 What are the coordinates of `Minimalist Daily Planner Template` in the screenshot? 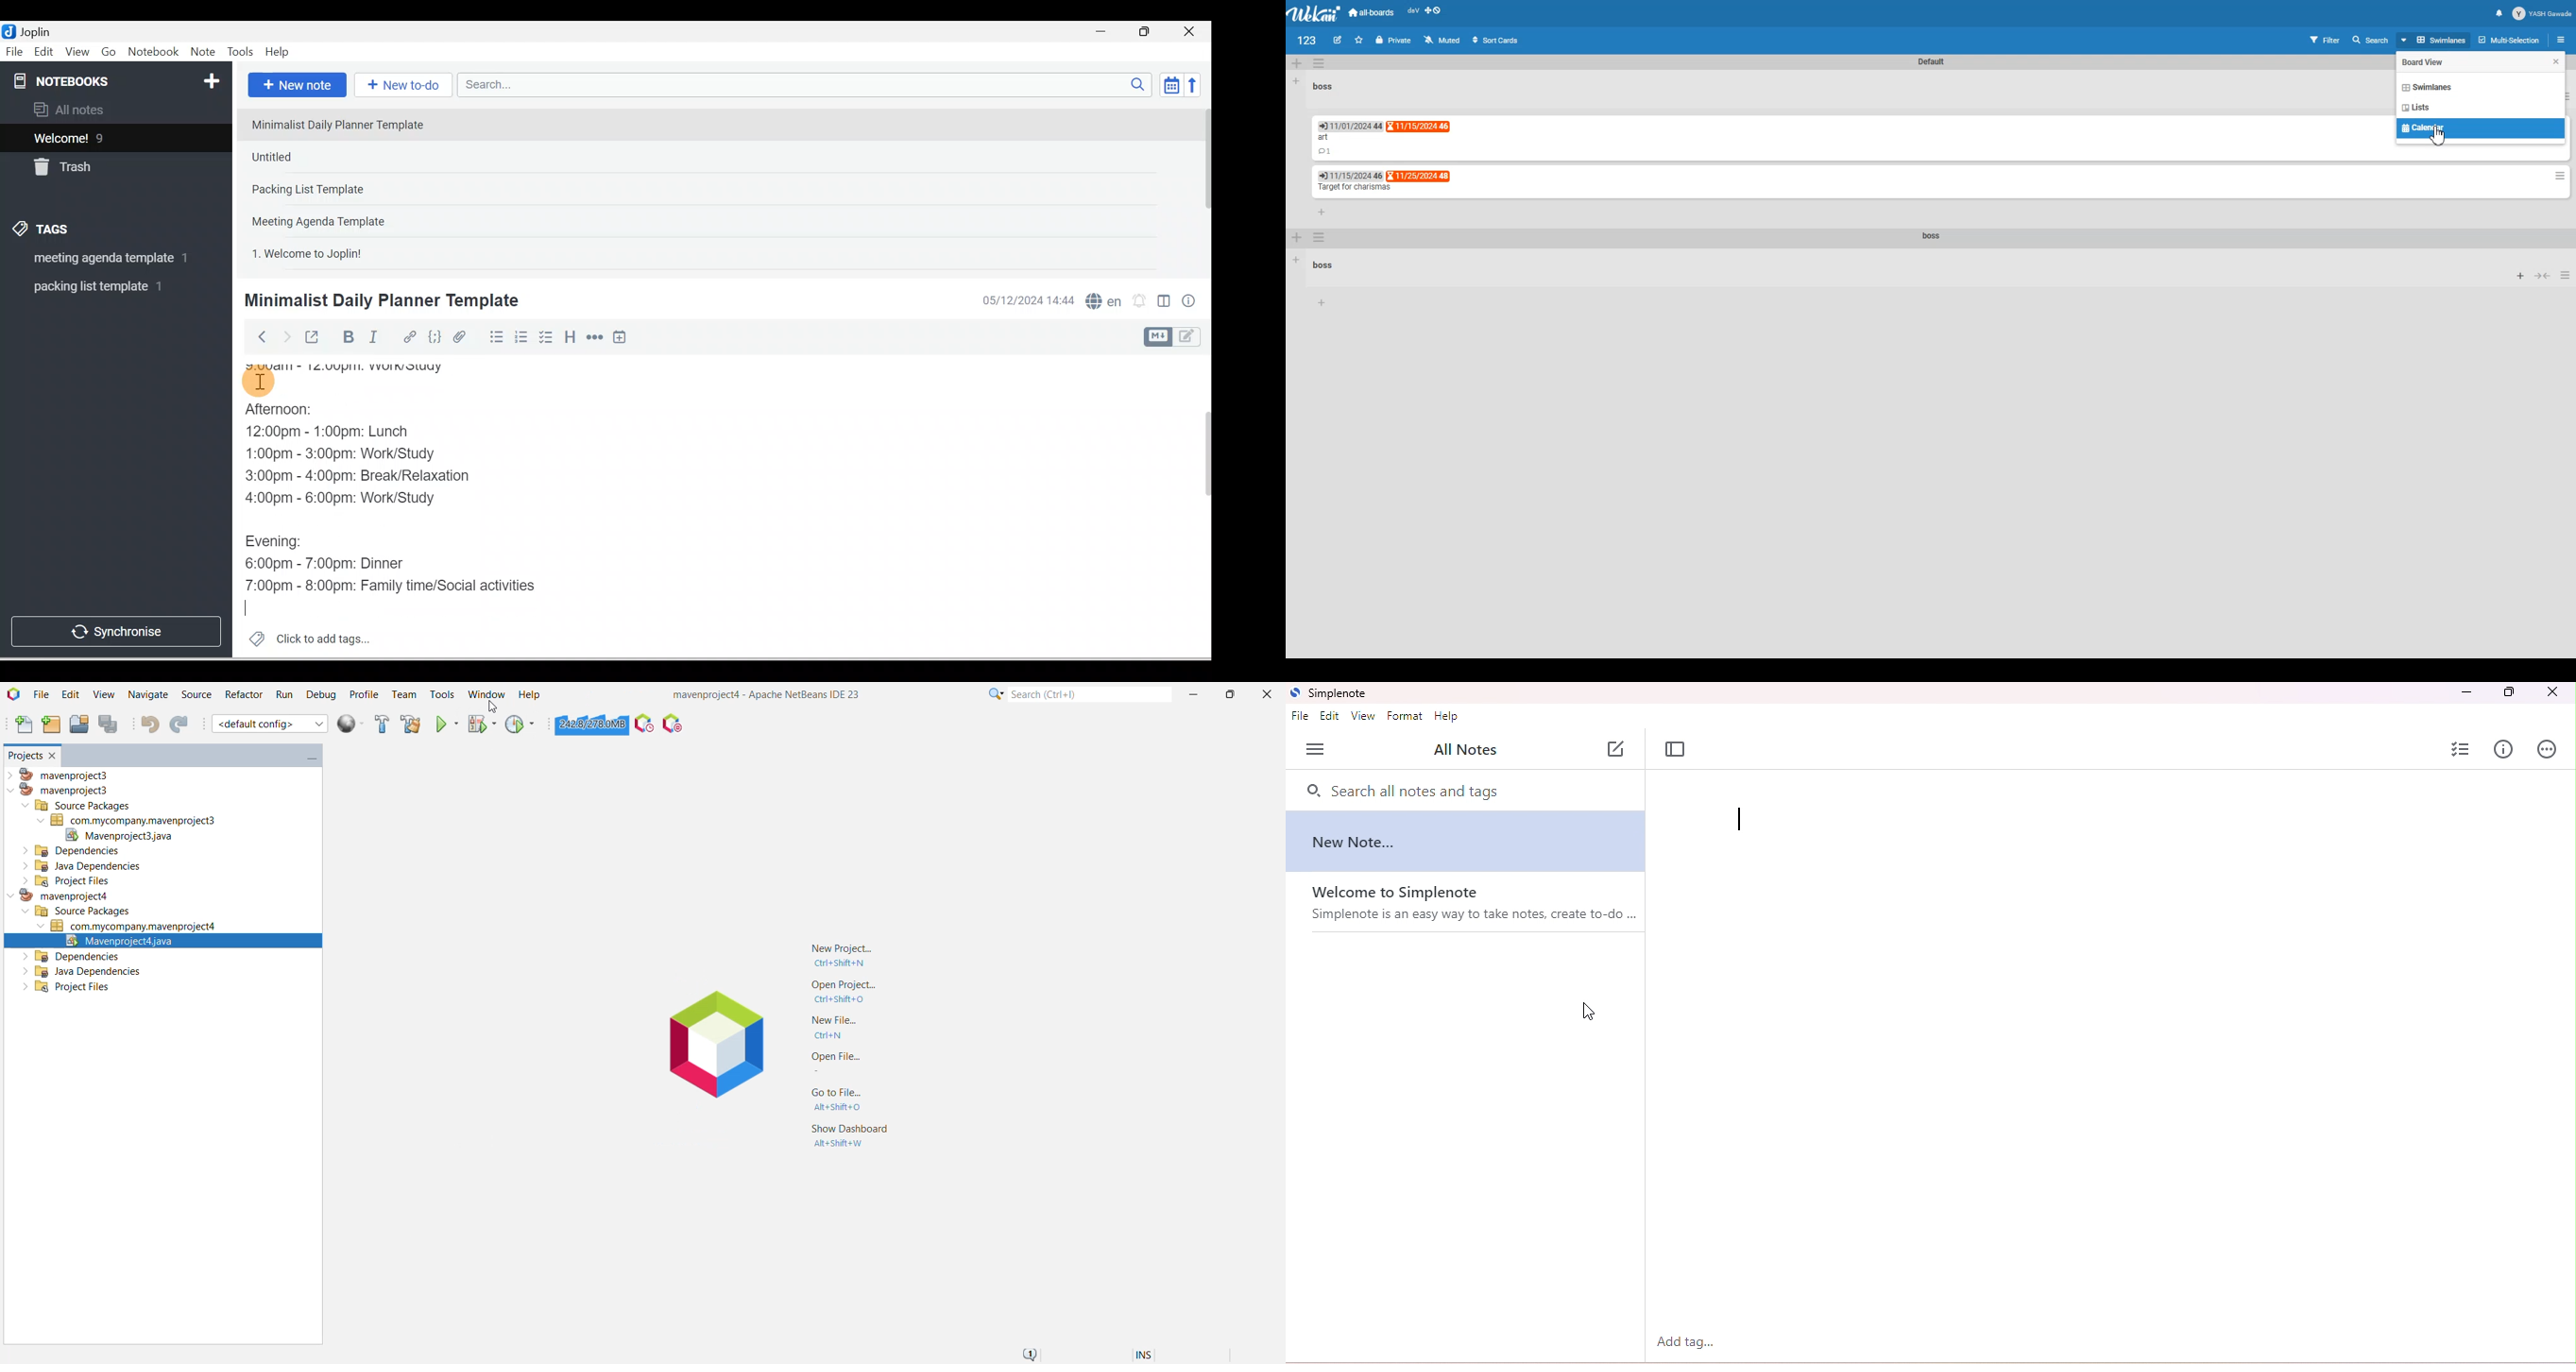 It's located at (380, 301).